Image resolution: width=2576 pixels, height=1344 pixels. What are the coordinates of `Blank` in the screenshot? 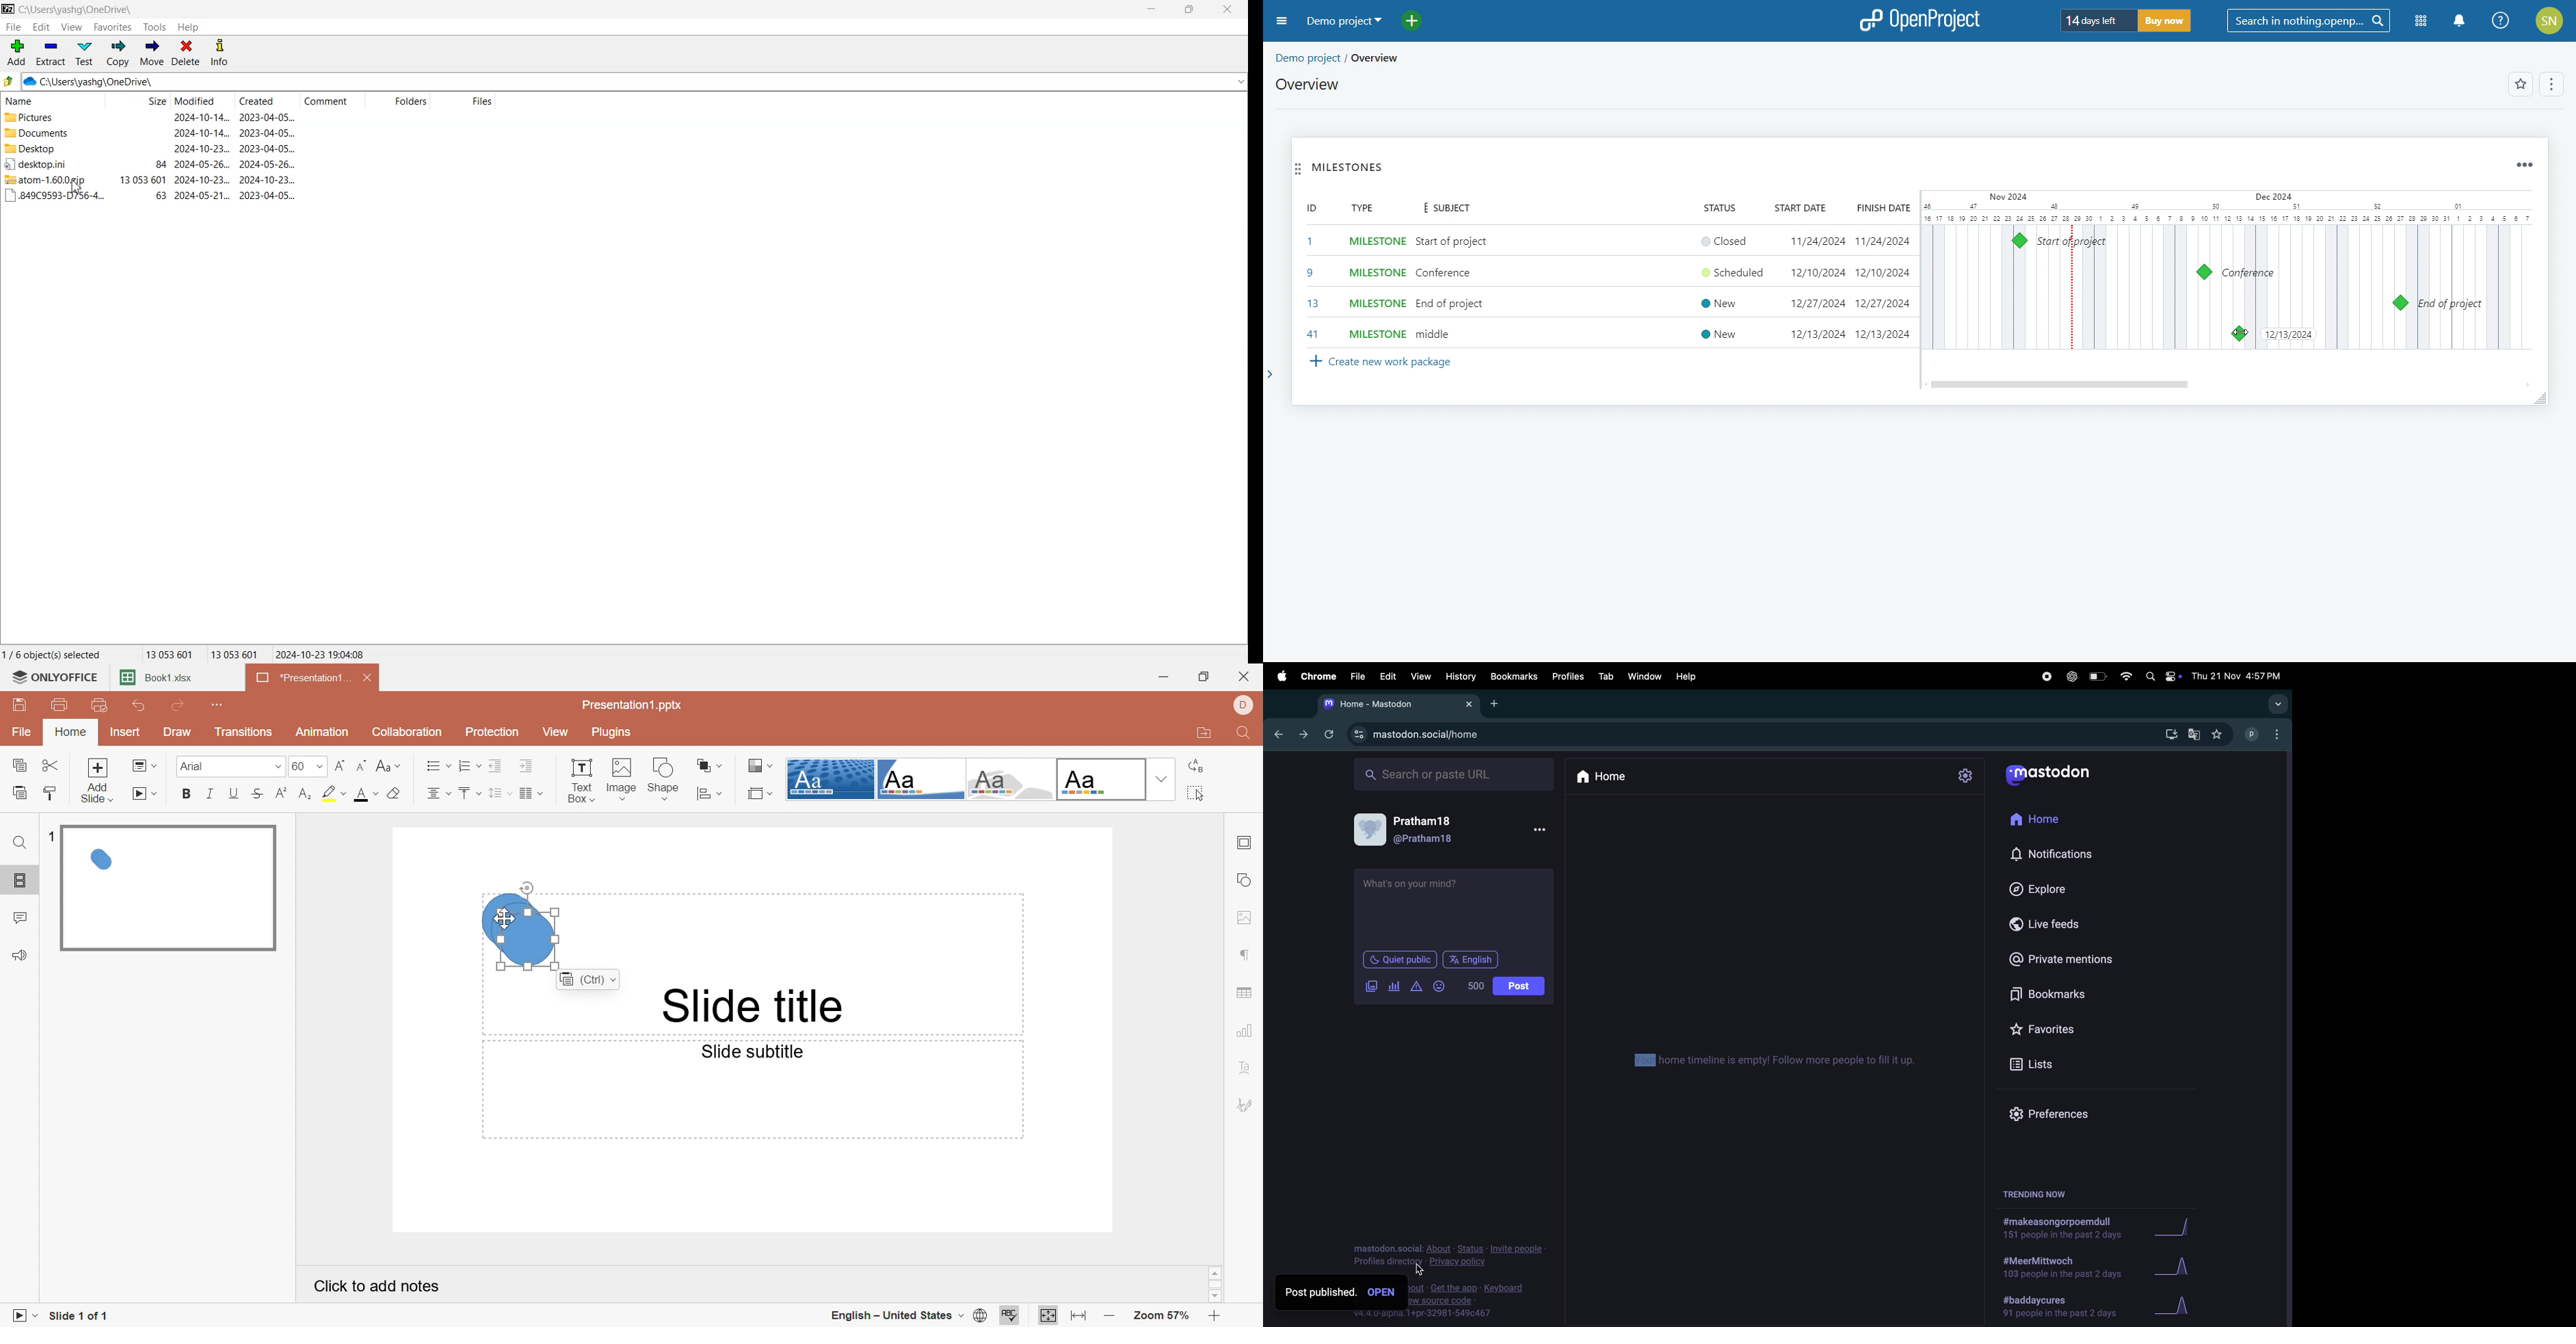 It's located at (1101, 779).